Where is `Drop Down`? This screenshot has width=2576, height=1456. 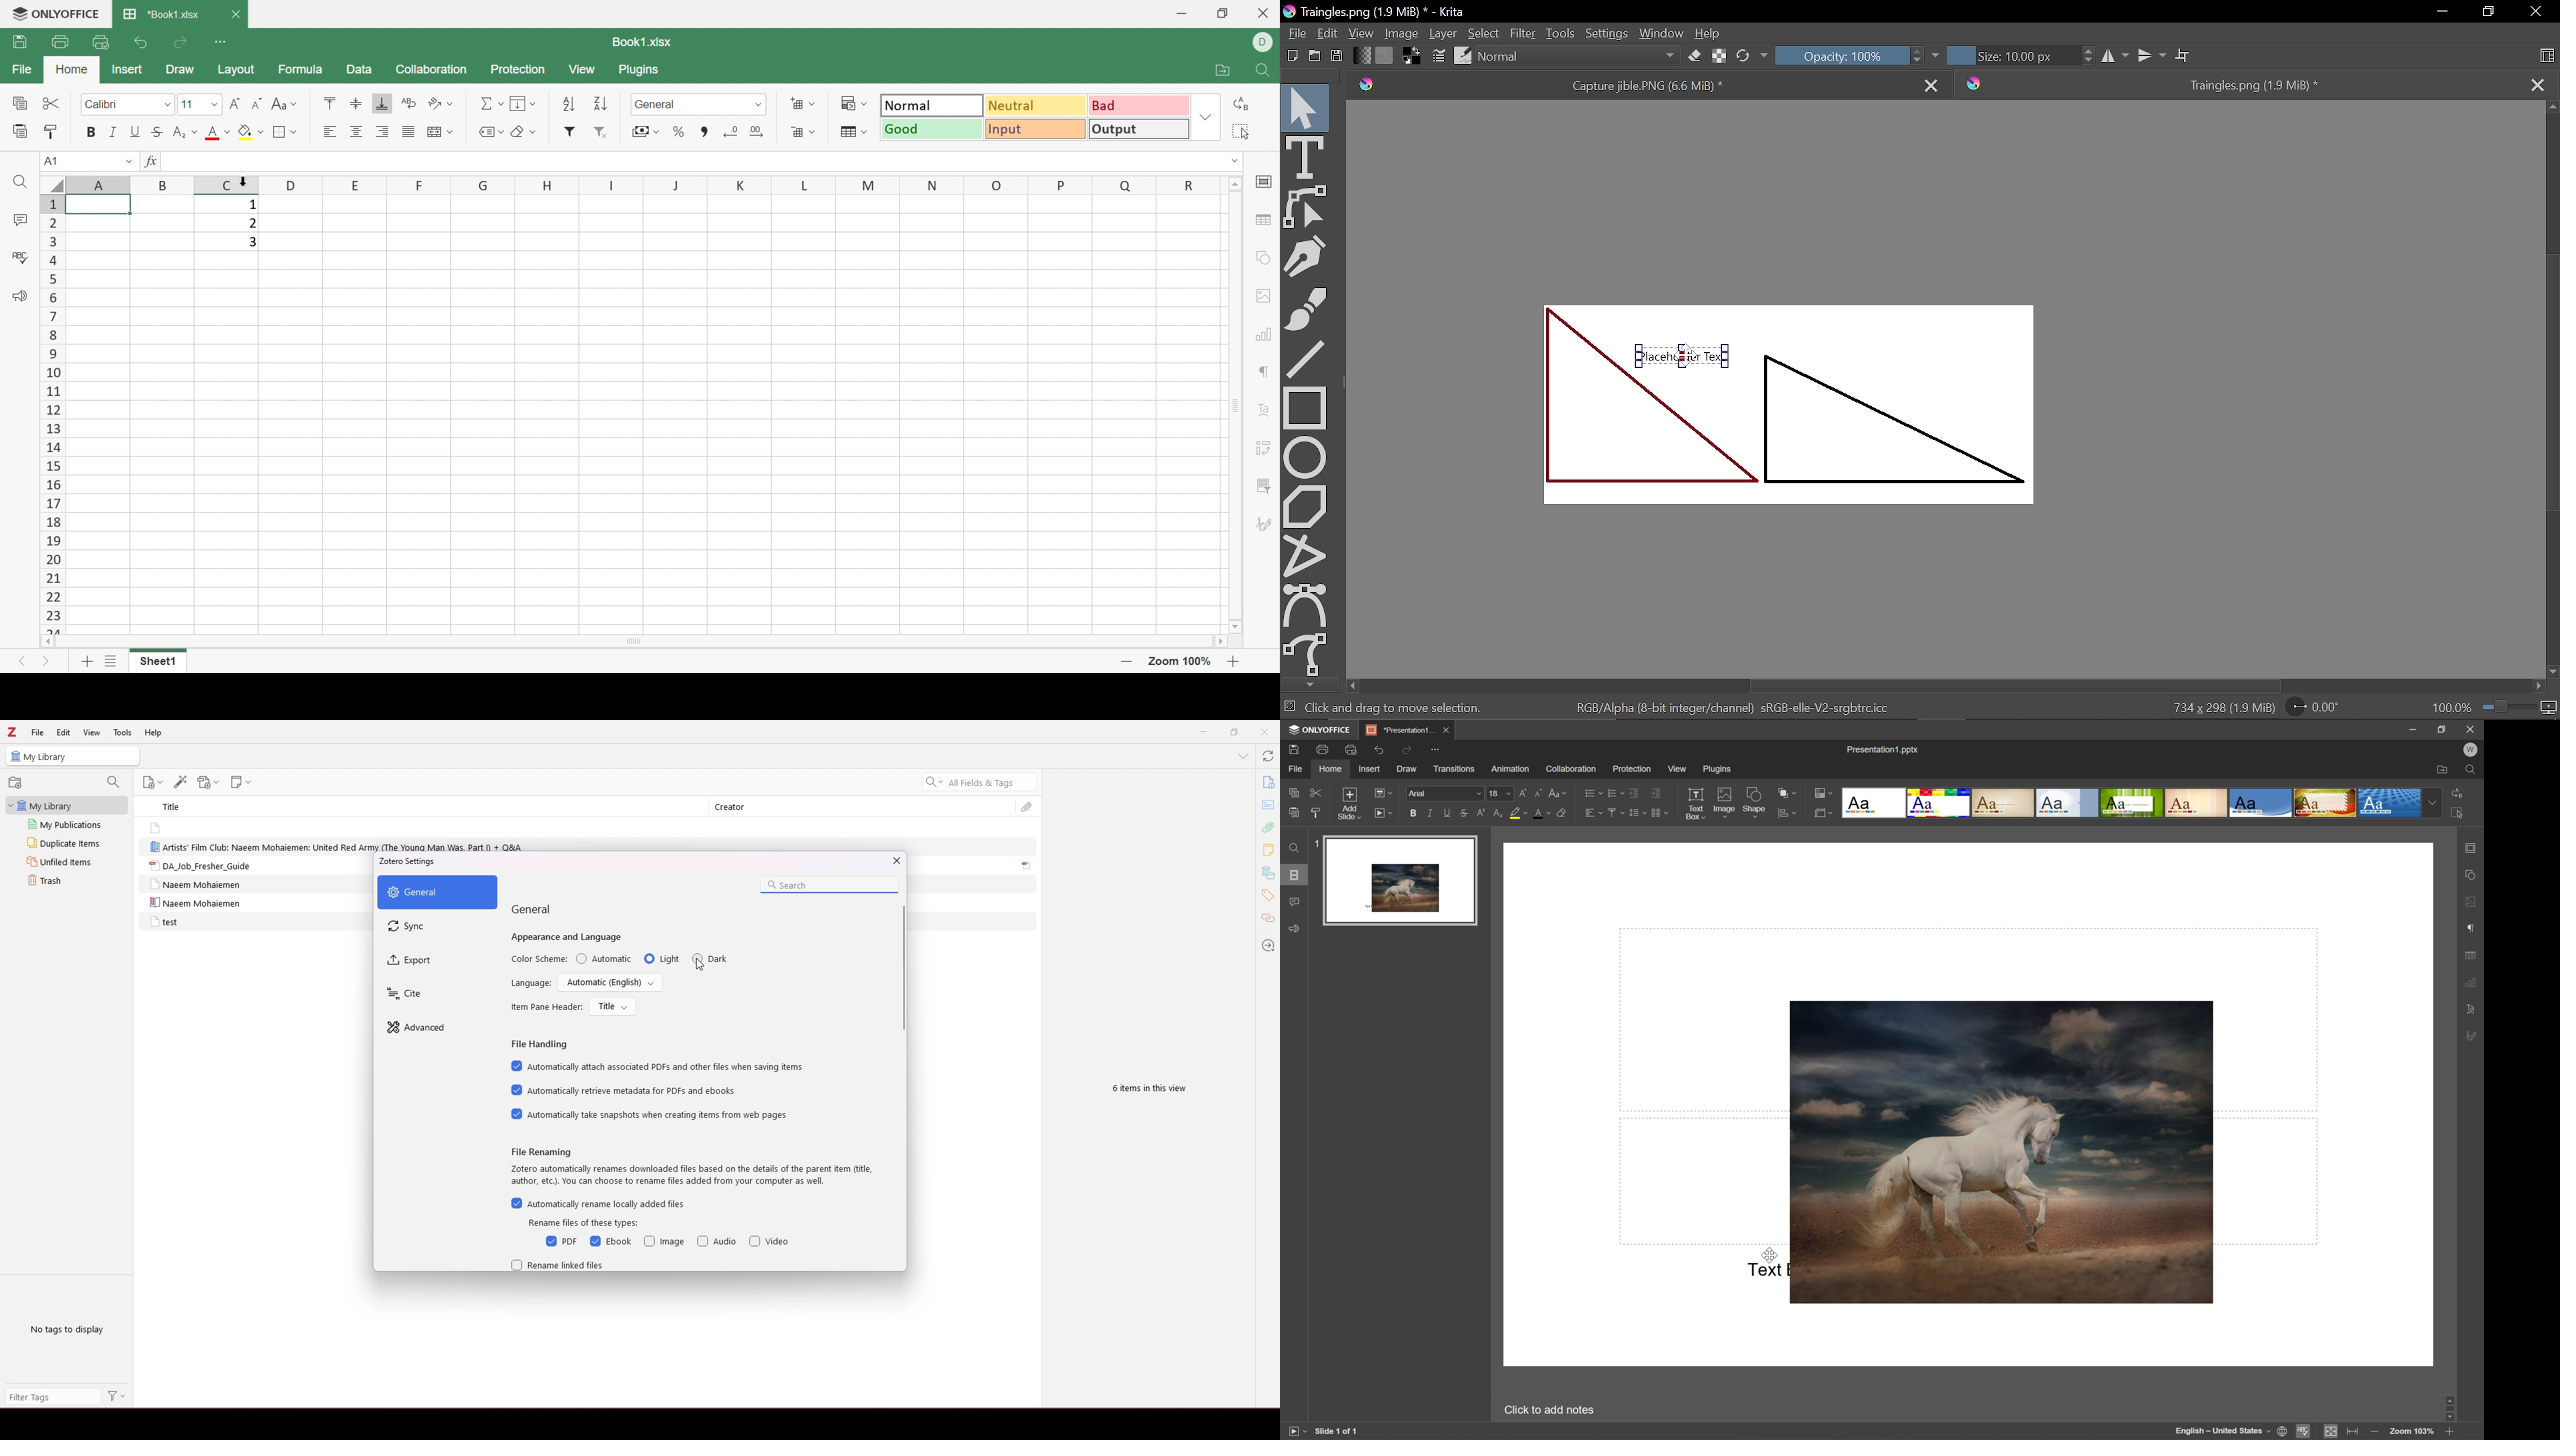 Drop Down is located at coordinates (292, 104).